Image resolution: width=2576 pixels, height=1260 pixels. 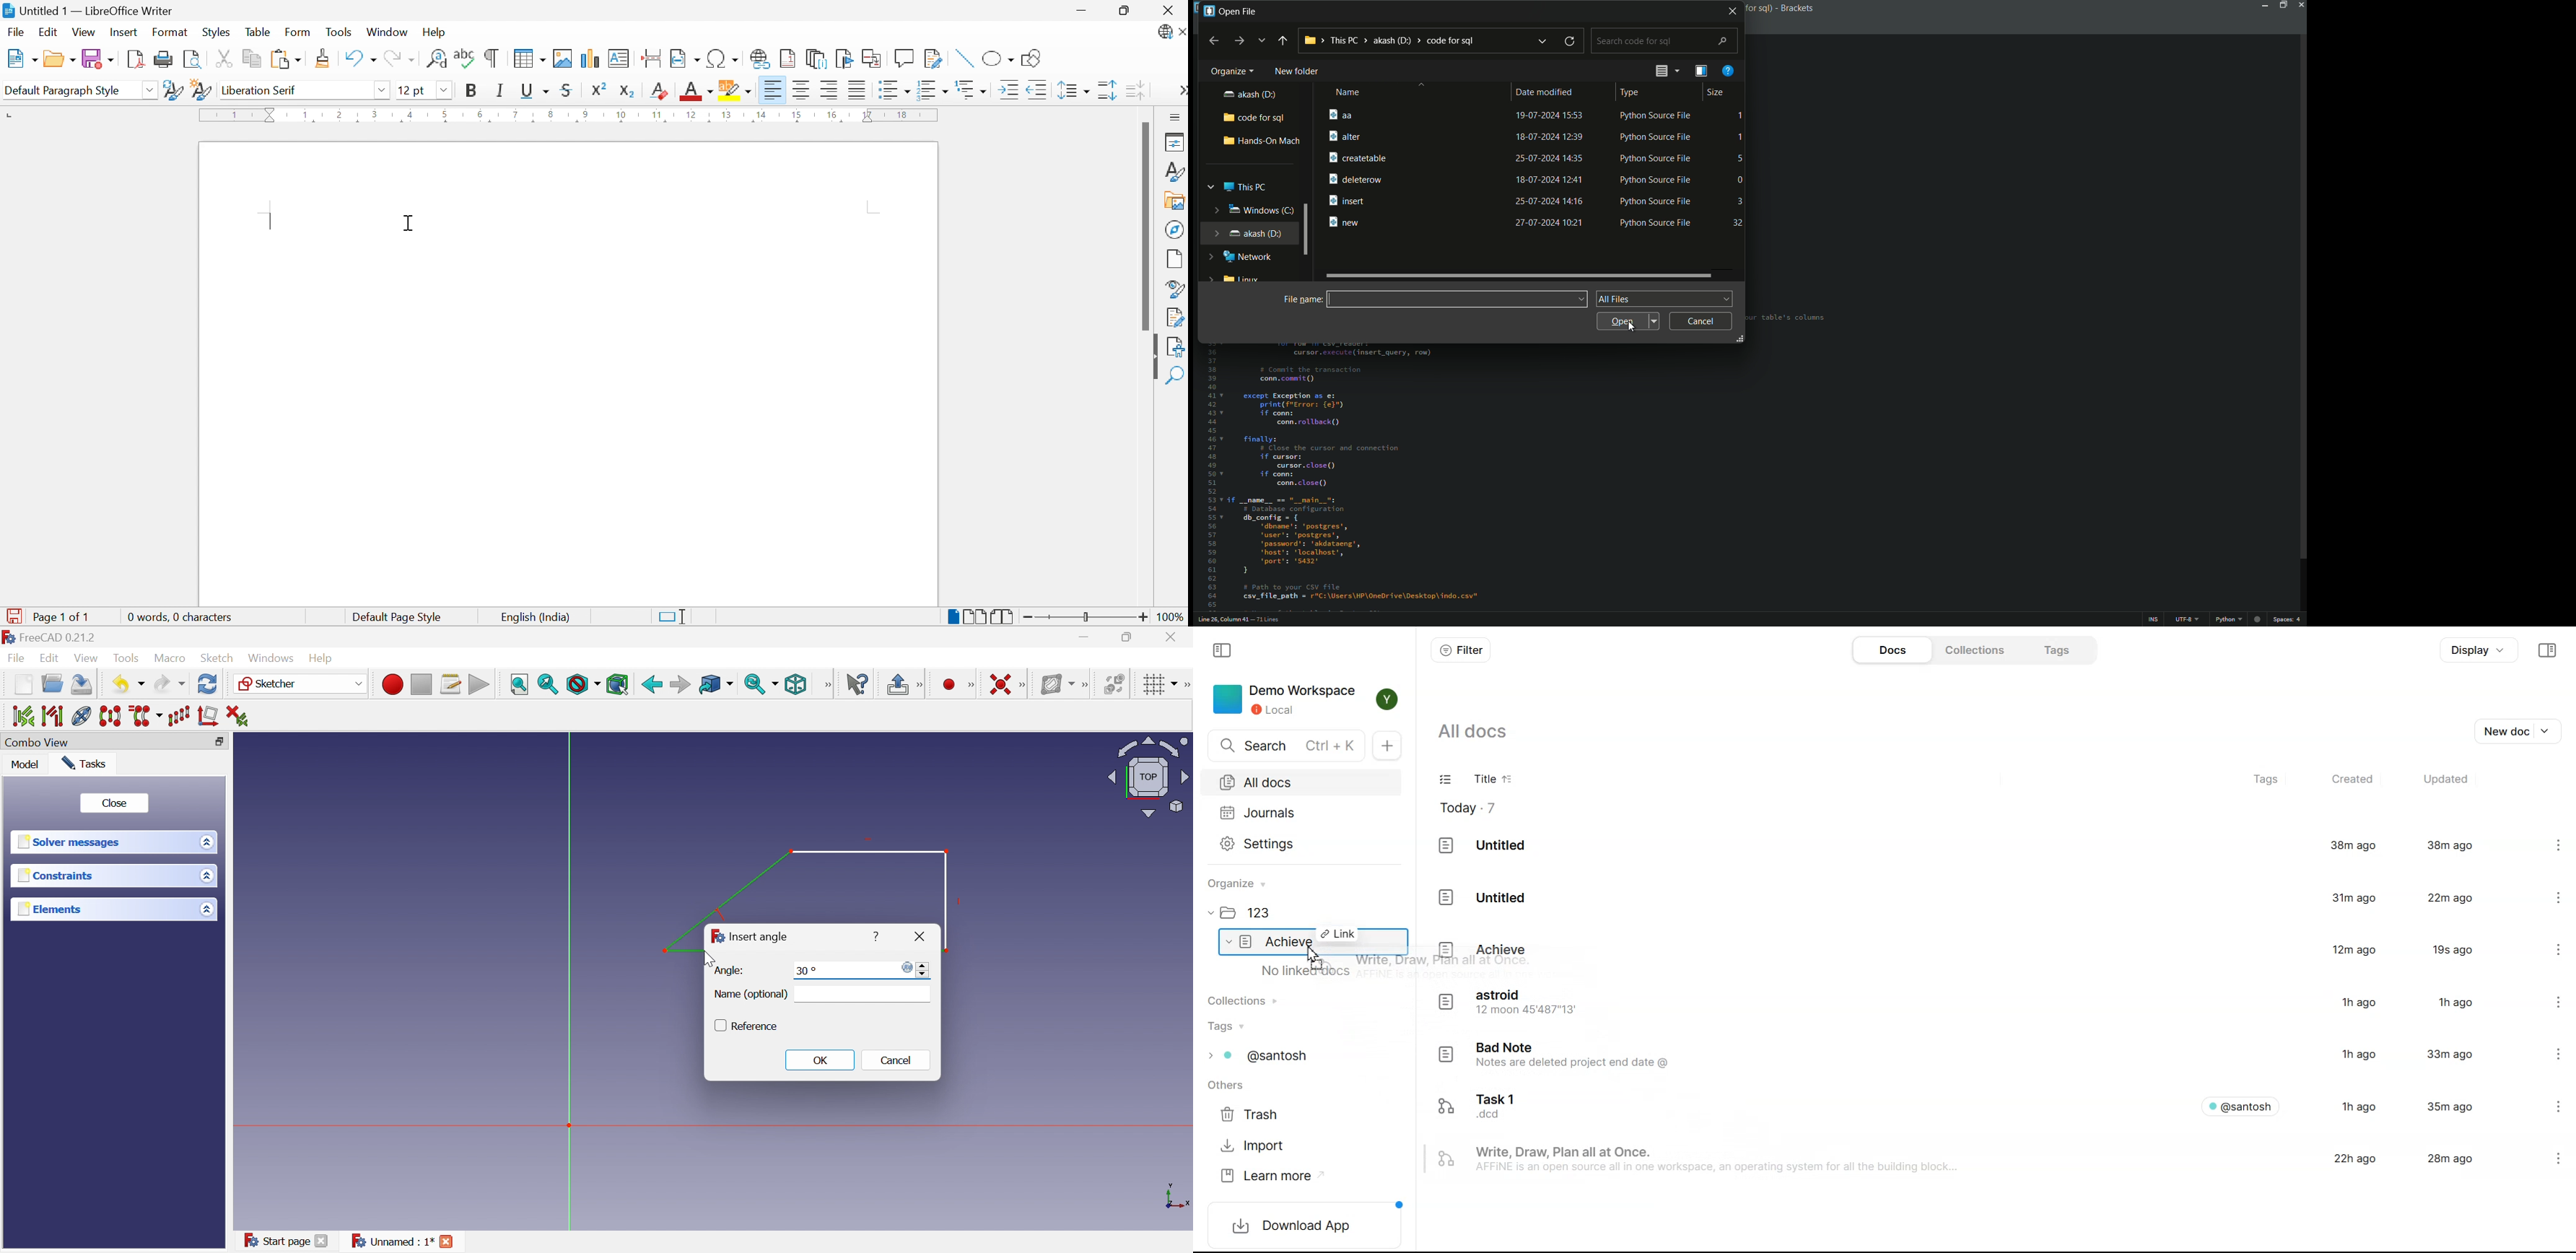 I want to click on Insert Field, so click(x=685, y=58).